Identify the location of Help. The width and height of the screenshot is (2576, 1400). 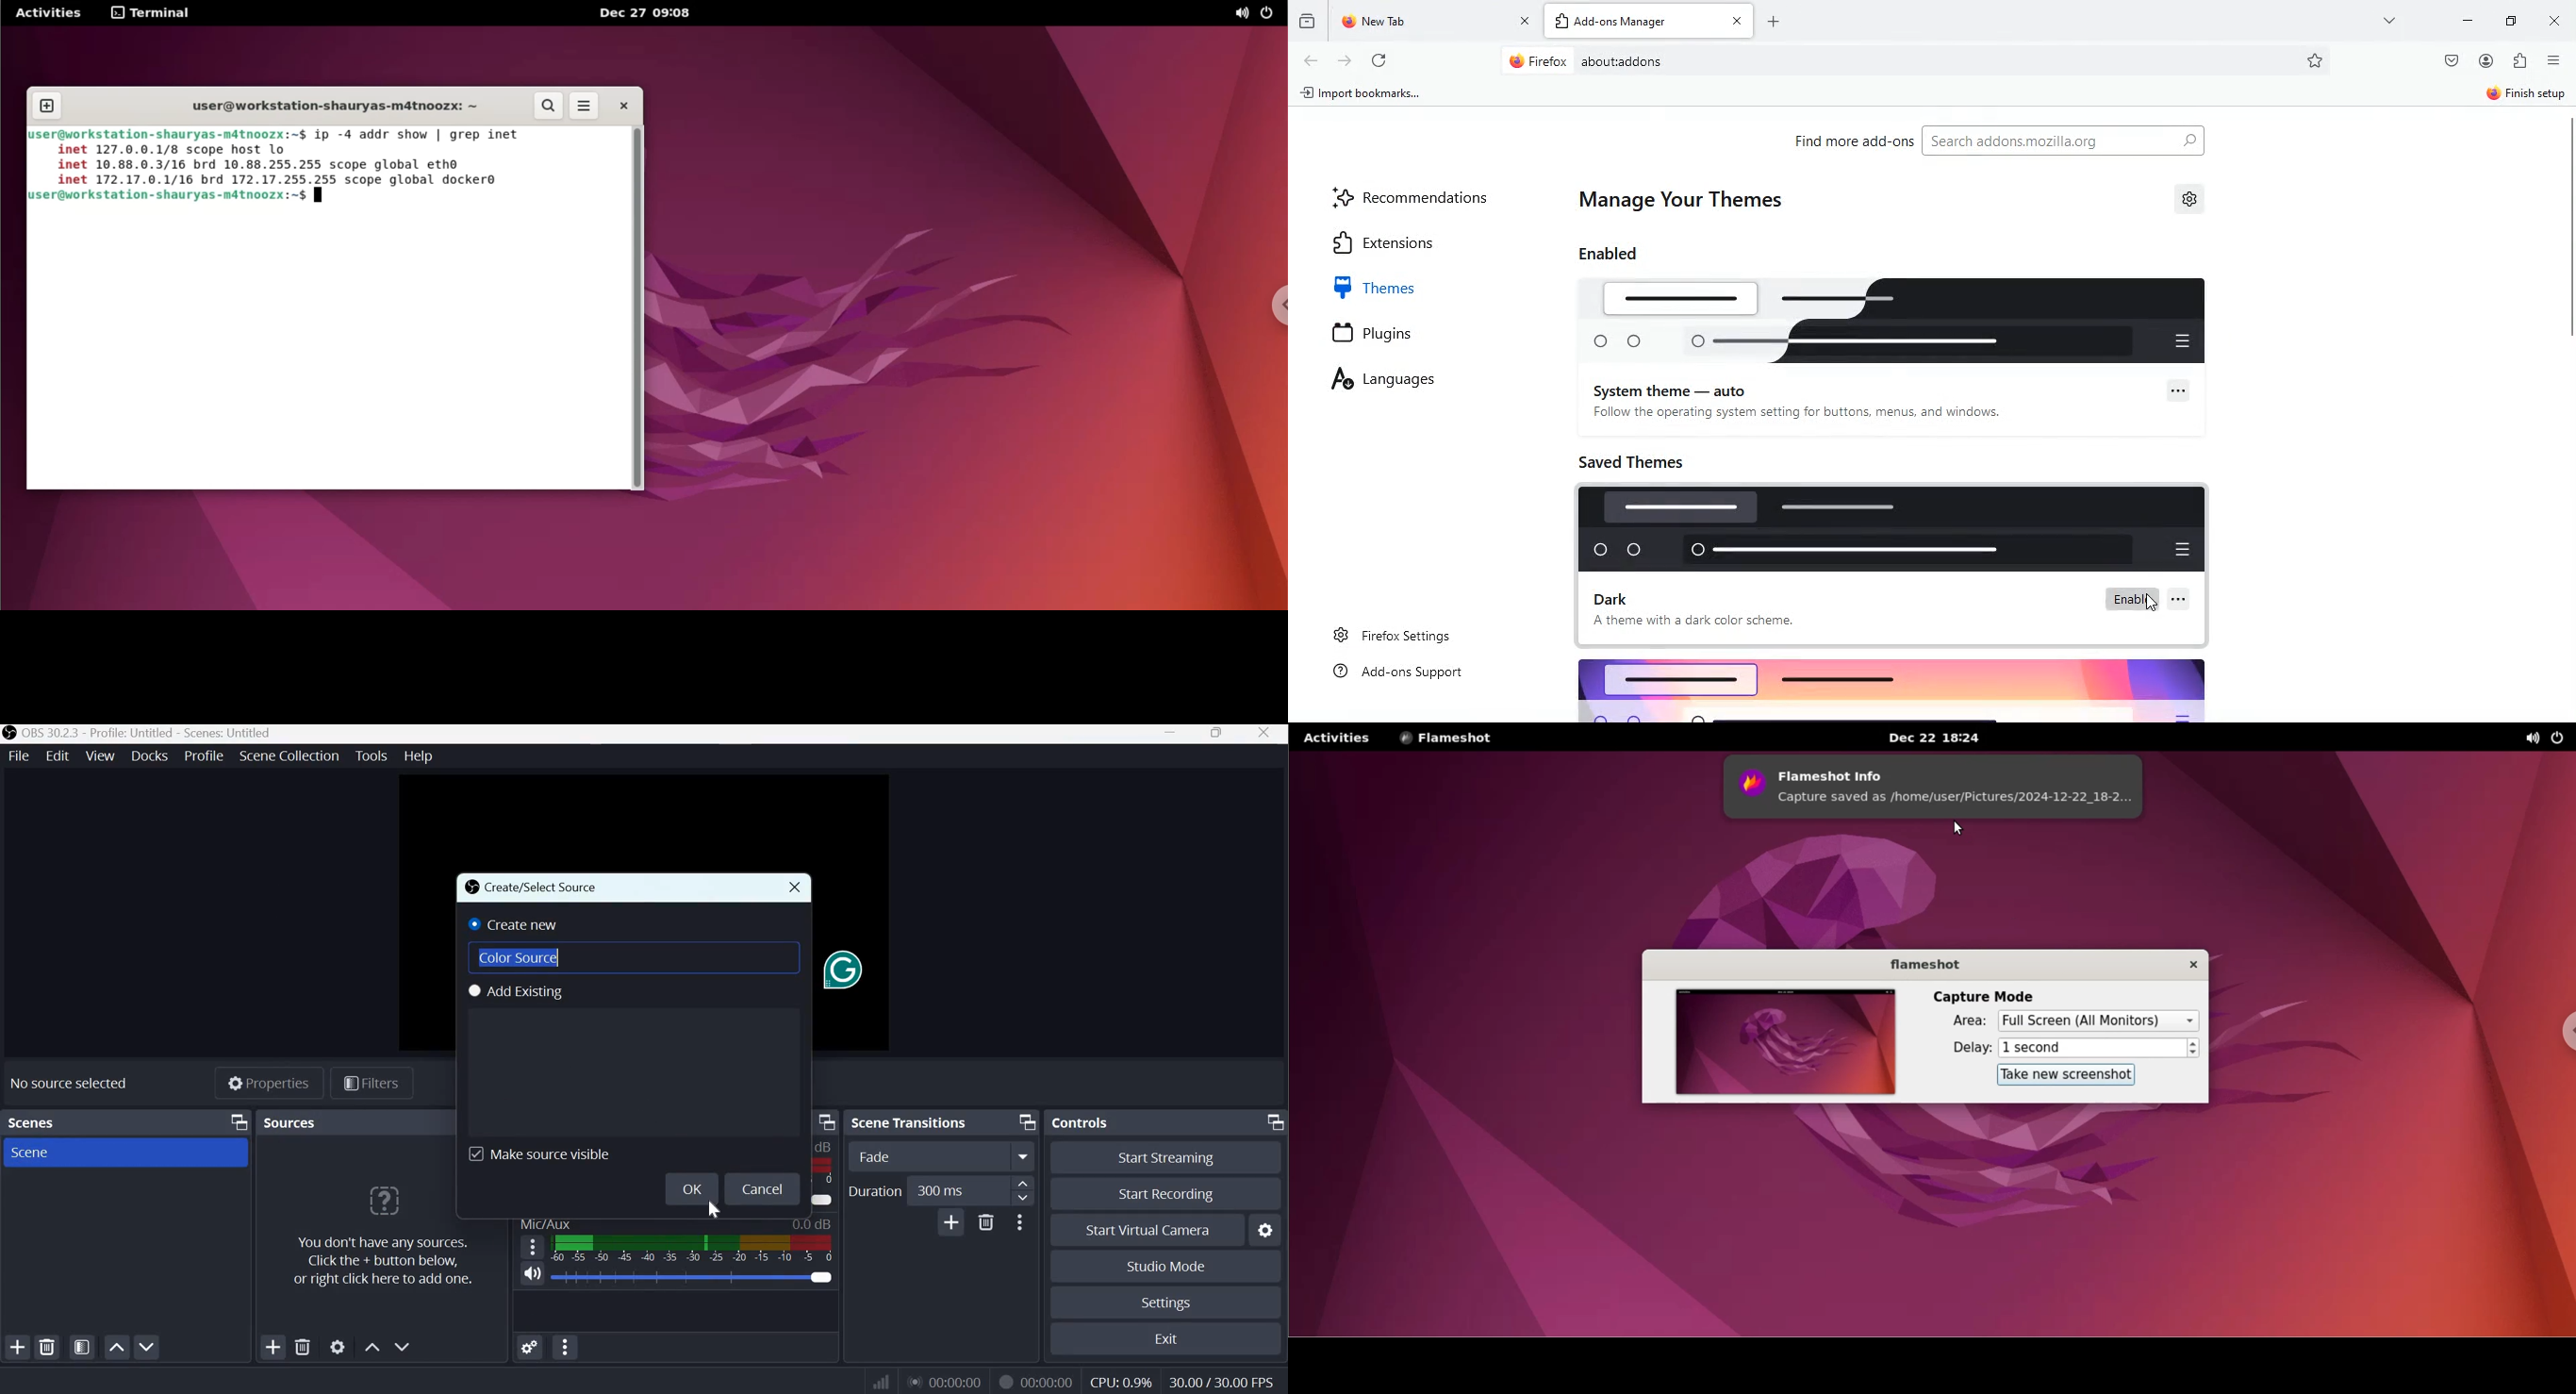
(421, 757).